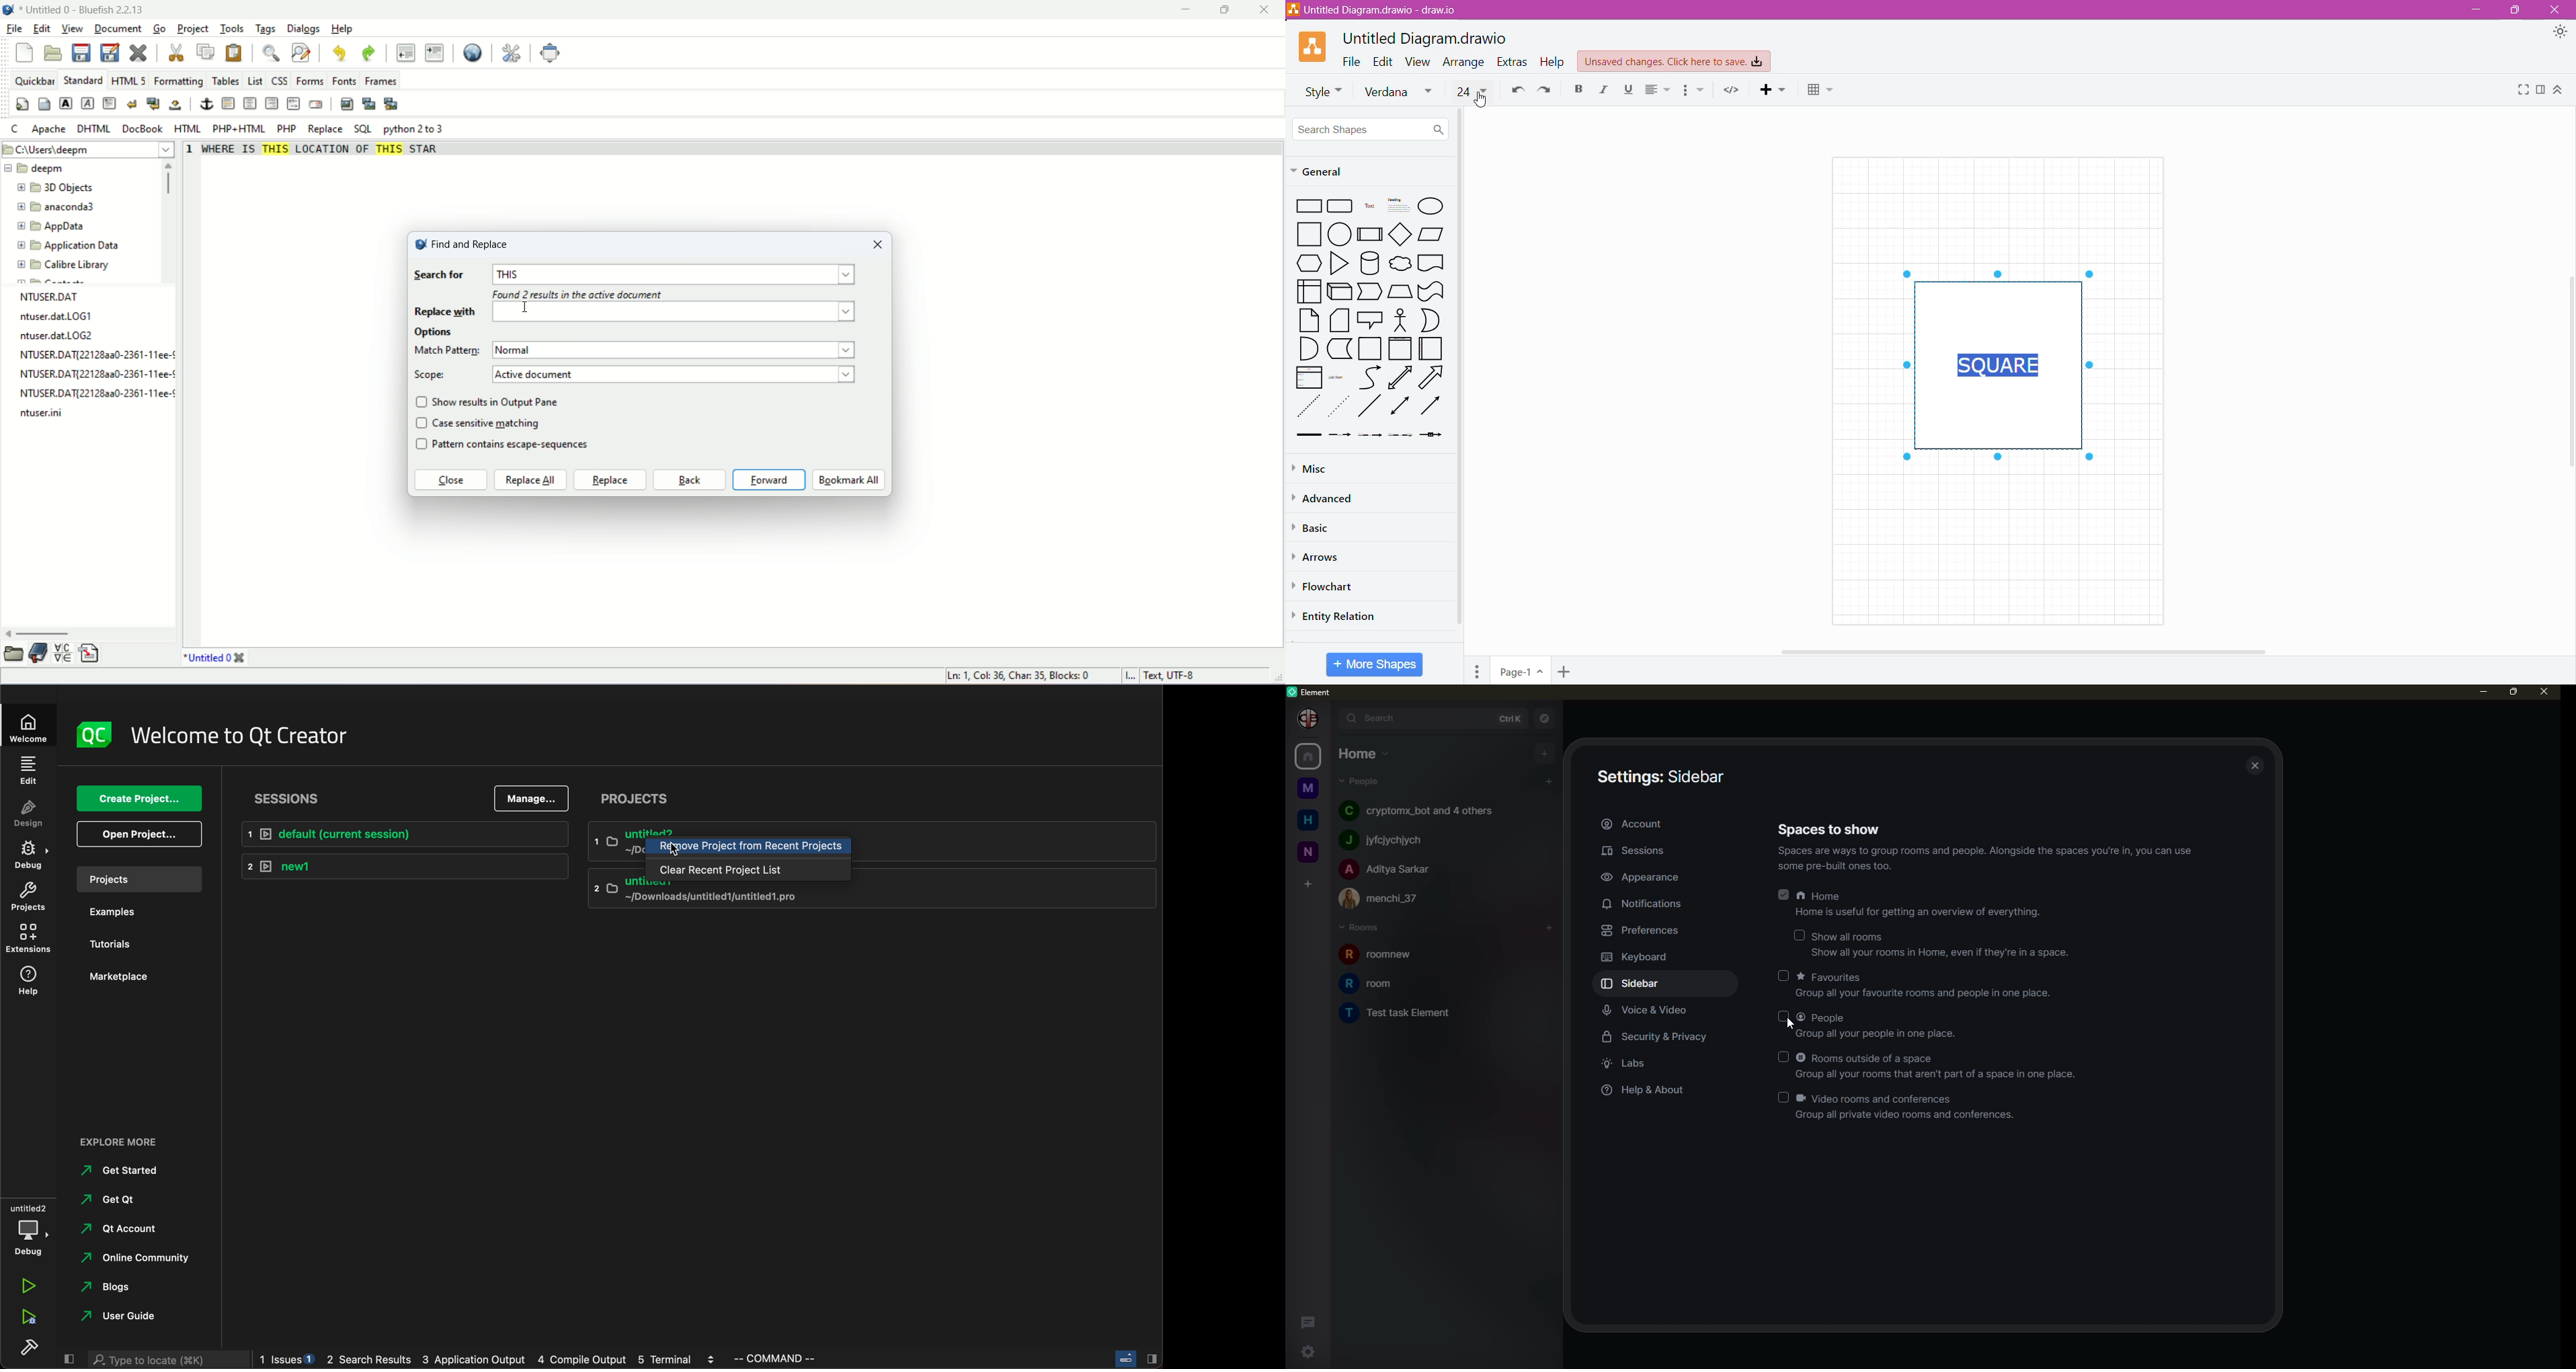  I want to click on Stick Figure , so click(1400, 320).